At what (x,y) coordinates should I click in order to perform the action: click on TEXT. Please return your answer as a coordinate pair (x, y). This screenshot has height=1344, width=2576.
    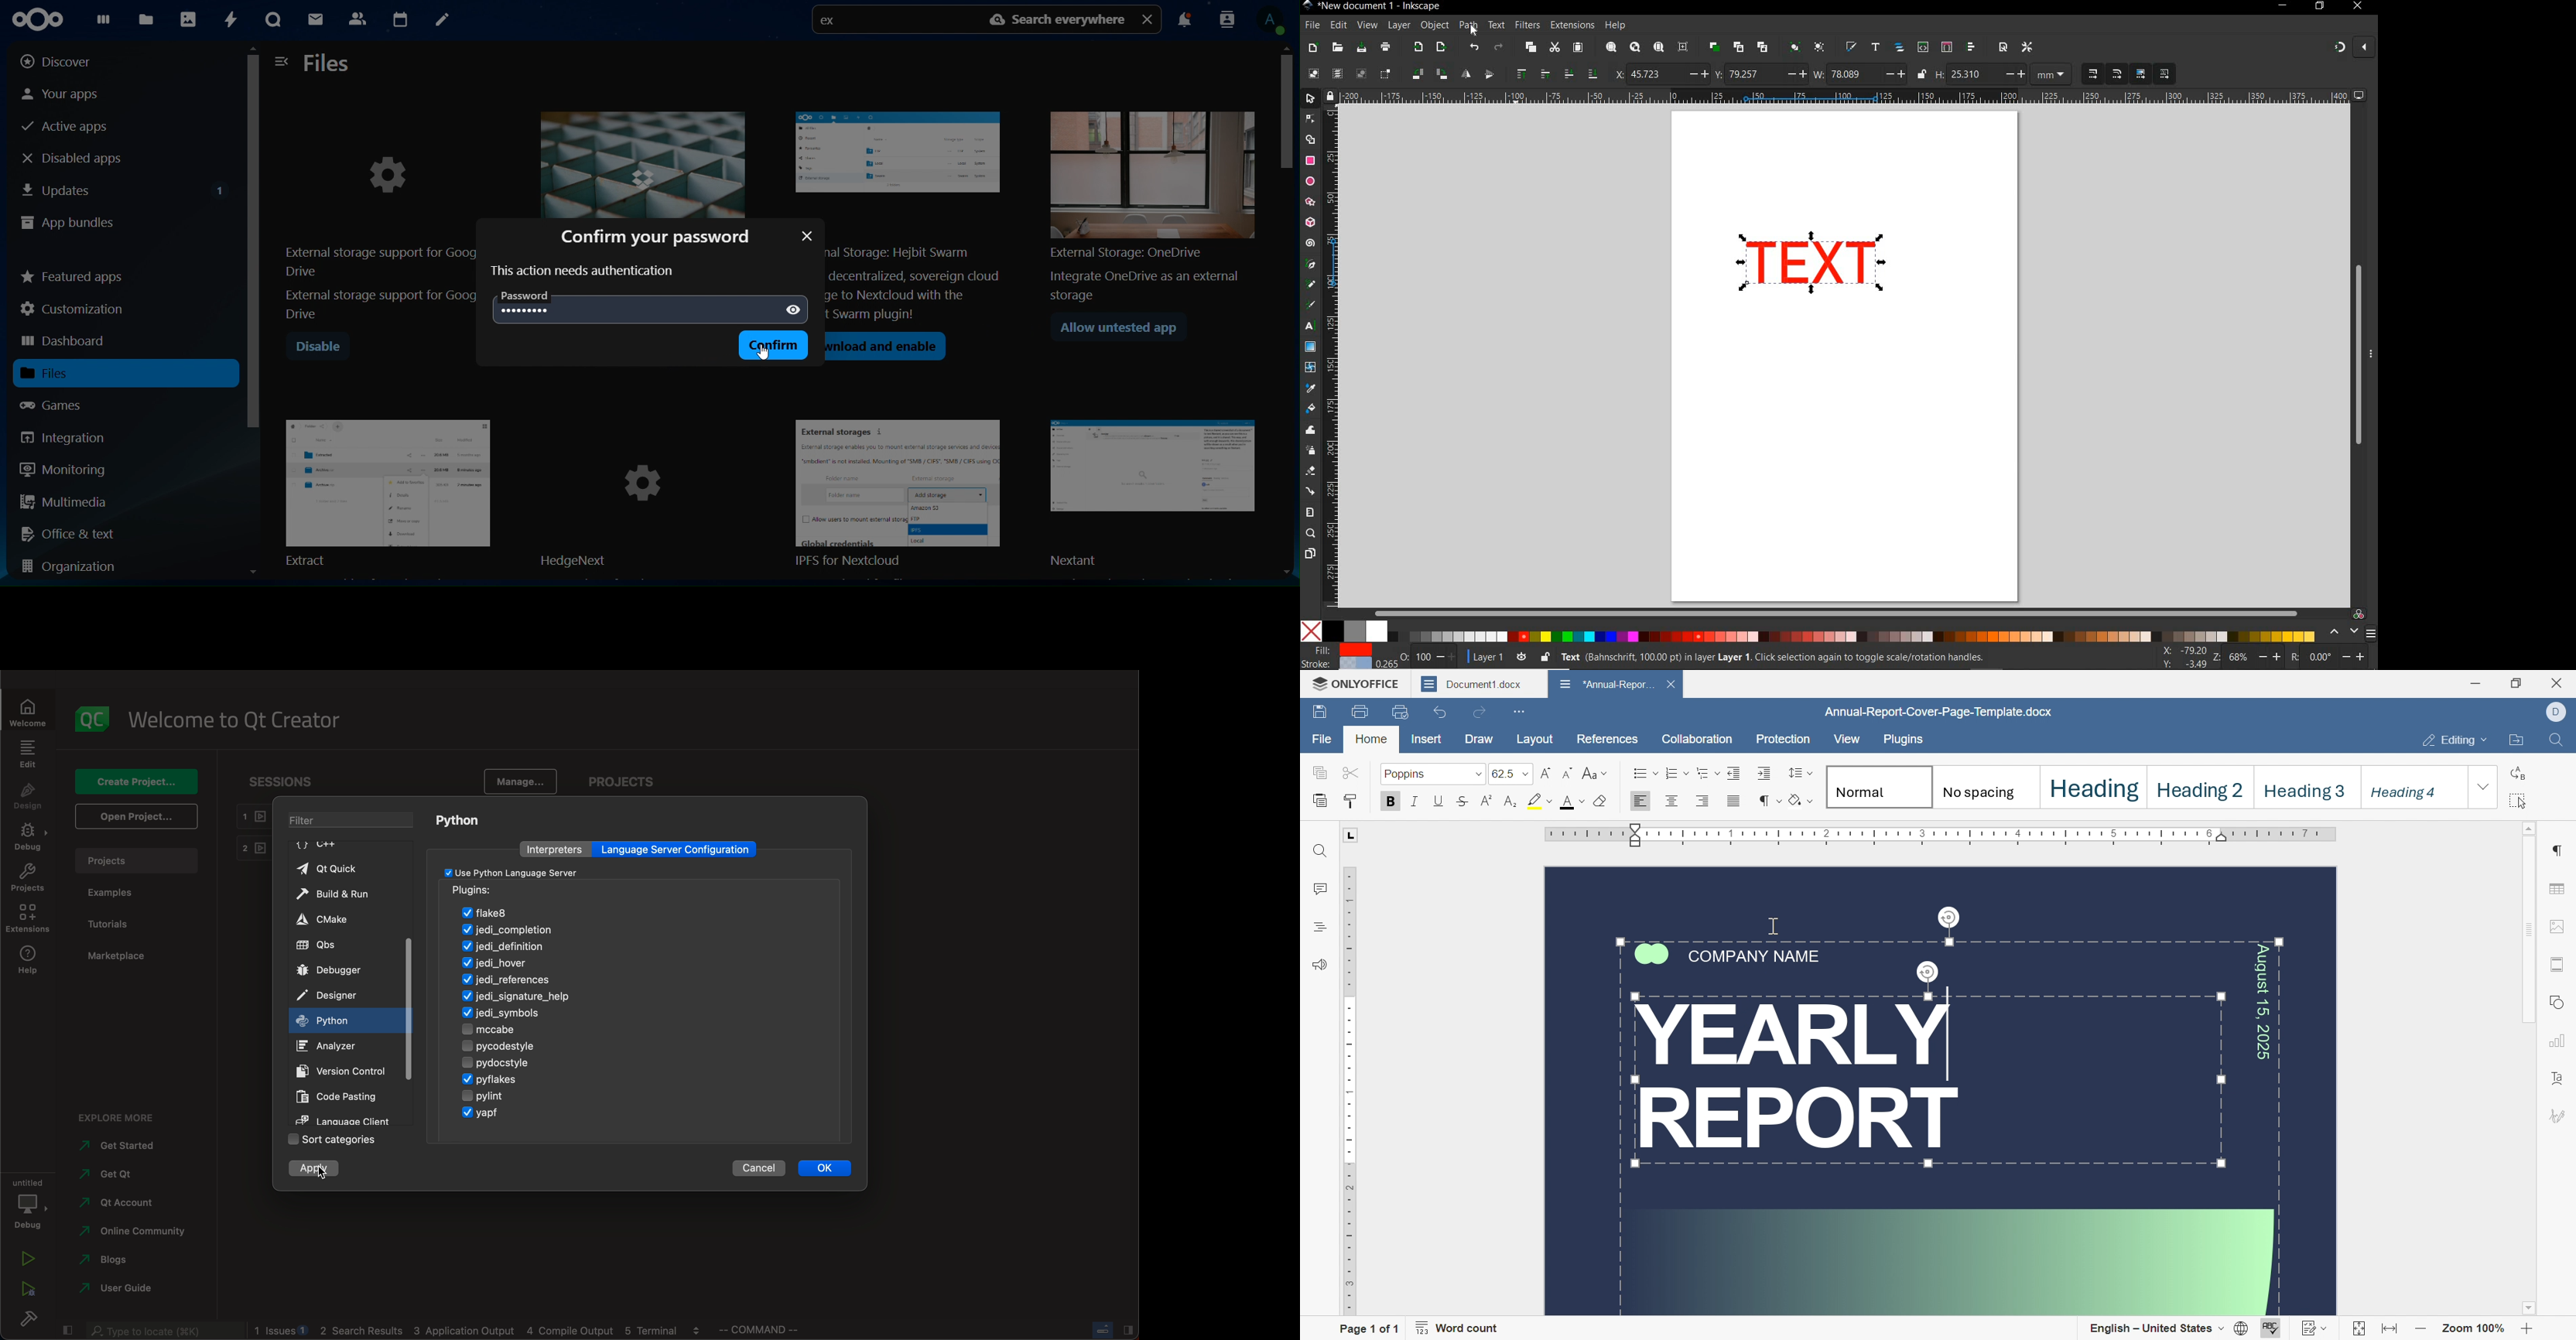
    Looking at the image, I should click on (1496, 24).